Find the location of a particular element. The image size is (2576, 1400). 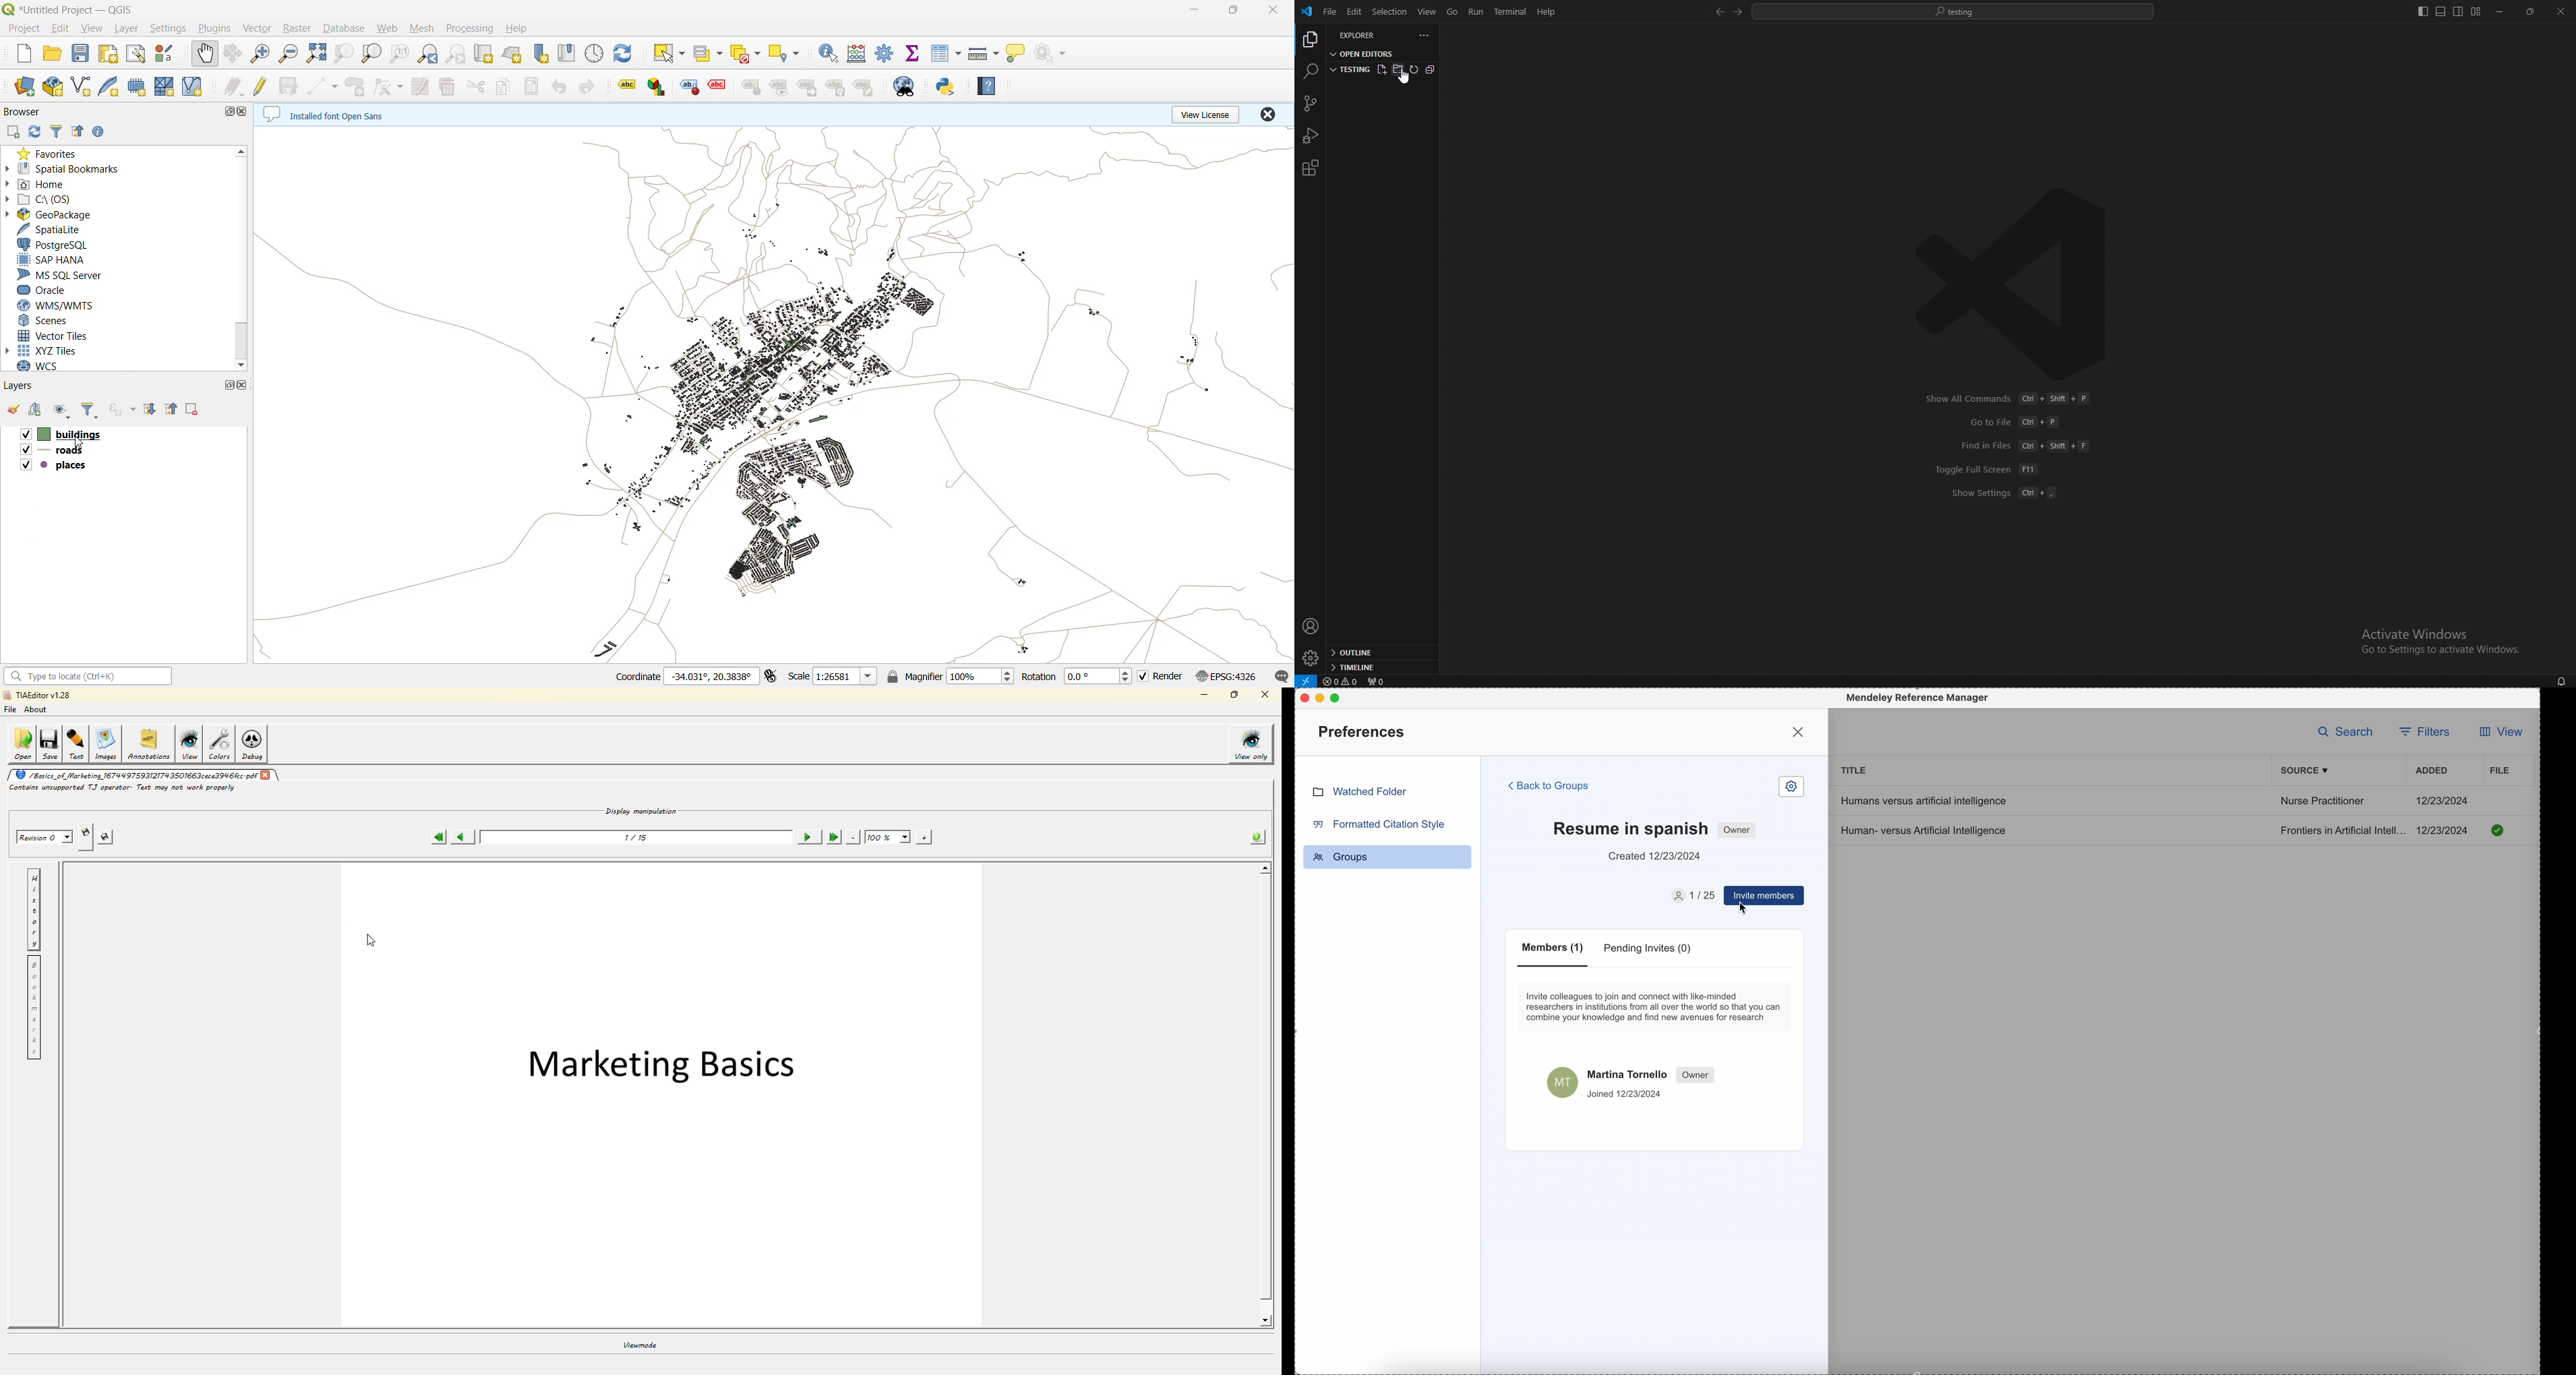

add is located at coordinates (13, 132).